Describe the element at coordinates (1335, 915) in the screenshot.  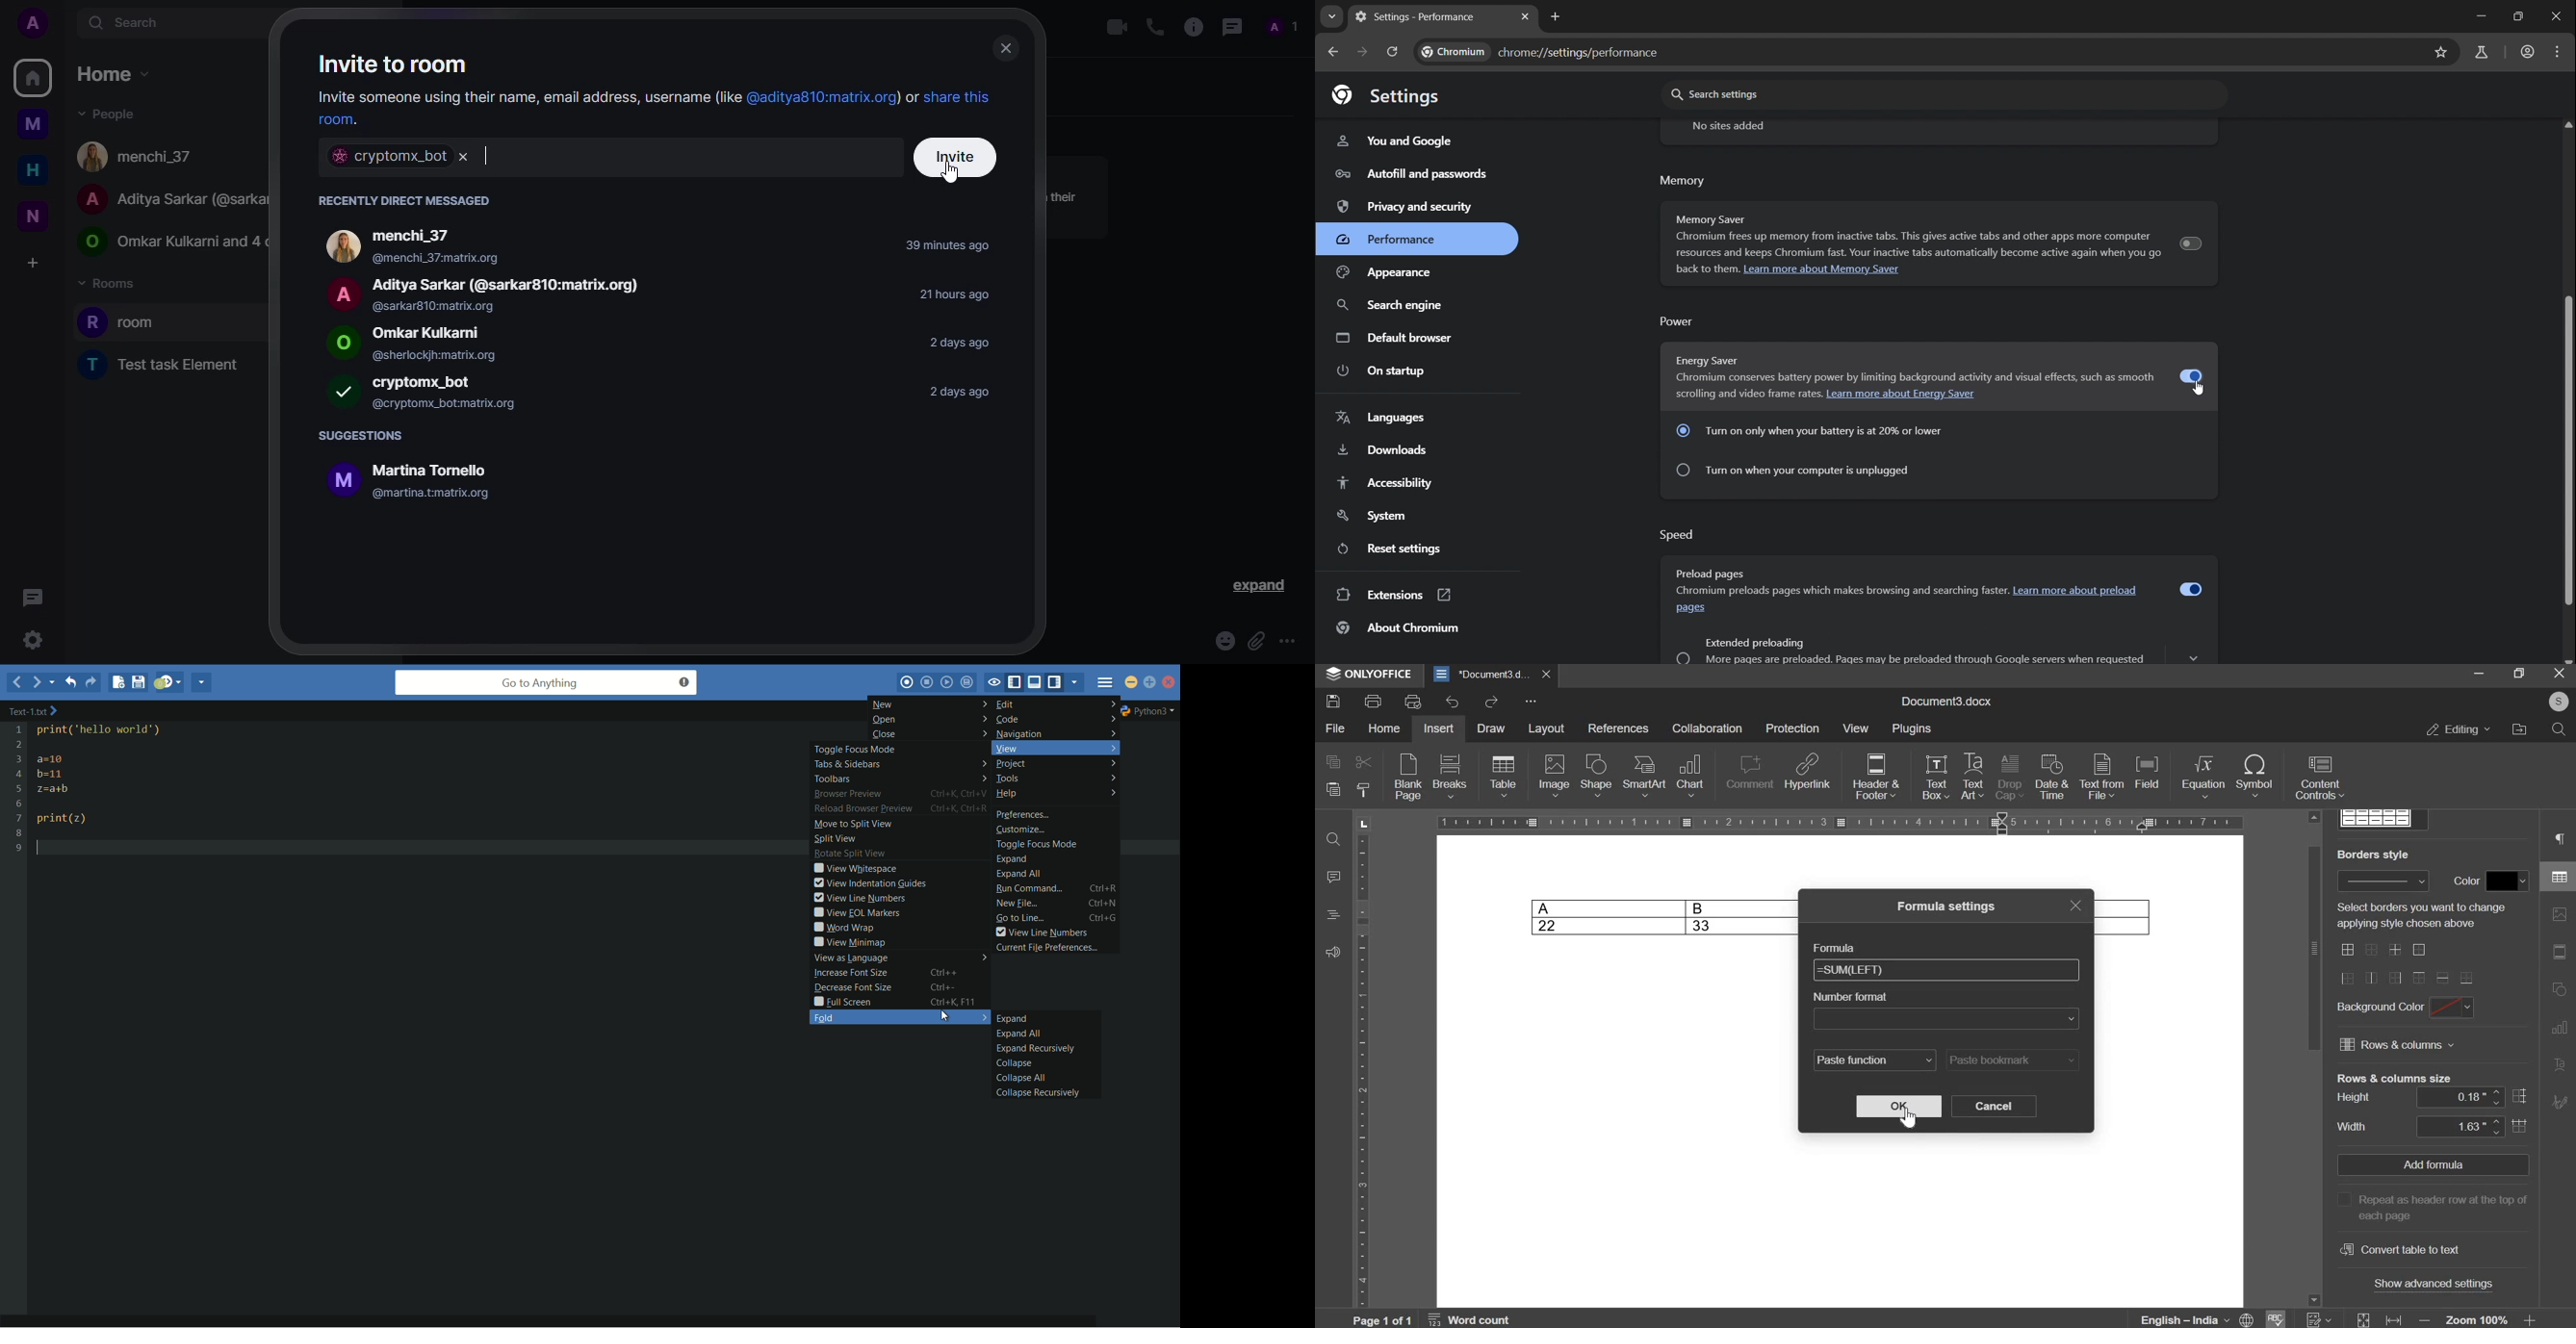
I see `headings` at that location.